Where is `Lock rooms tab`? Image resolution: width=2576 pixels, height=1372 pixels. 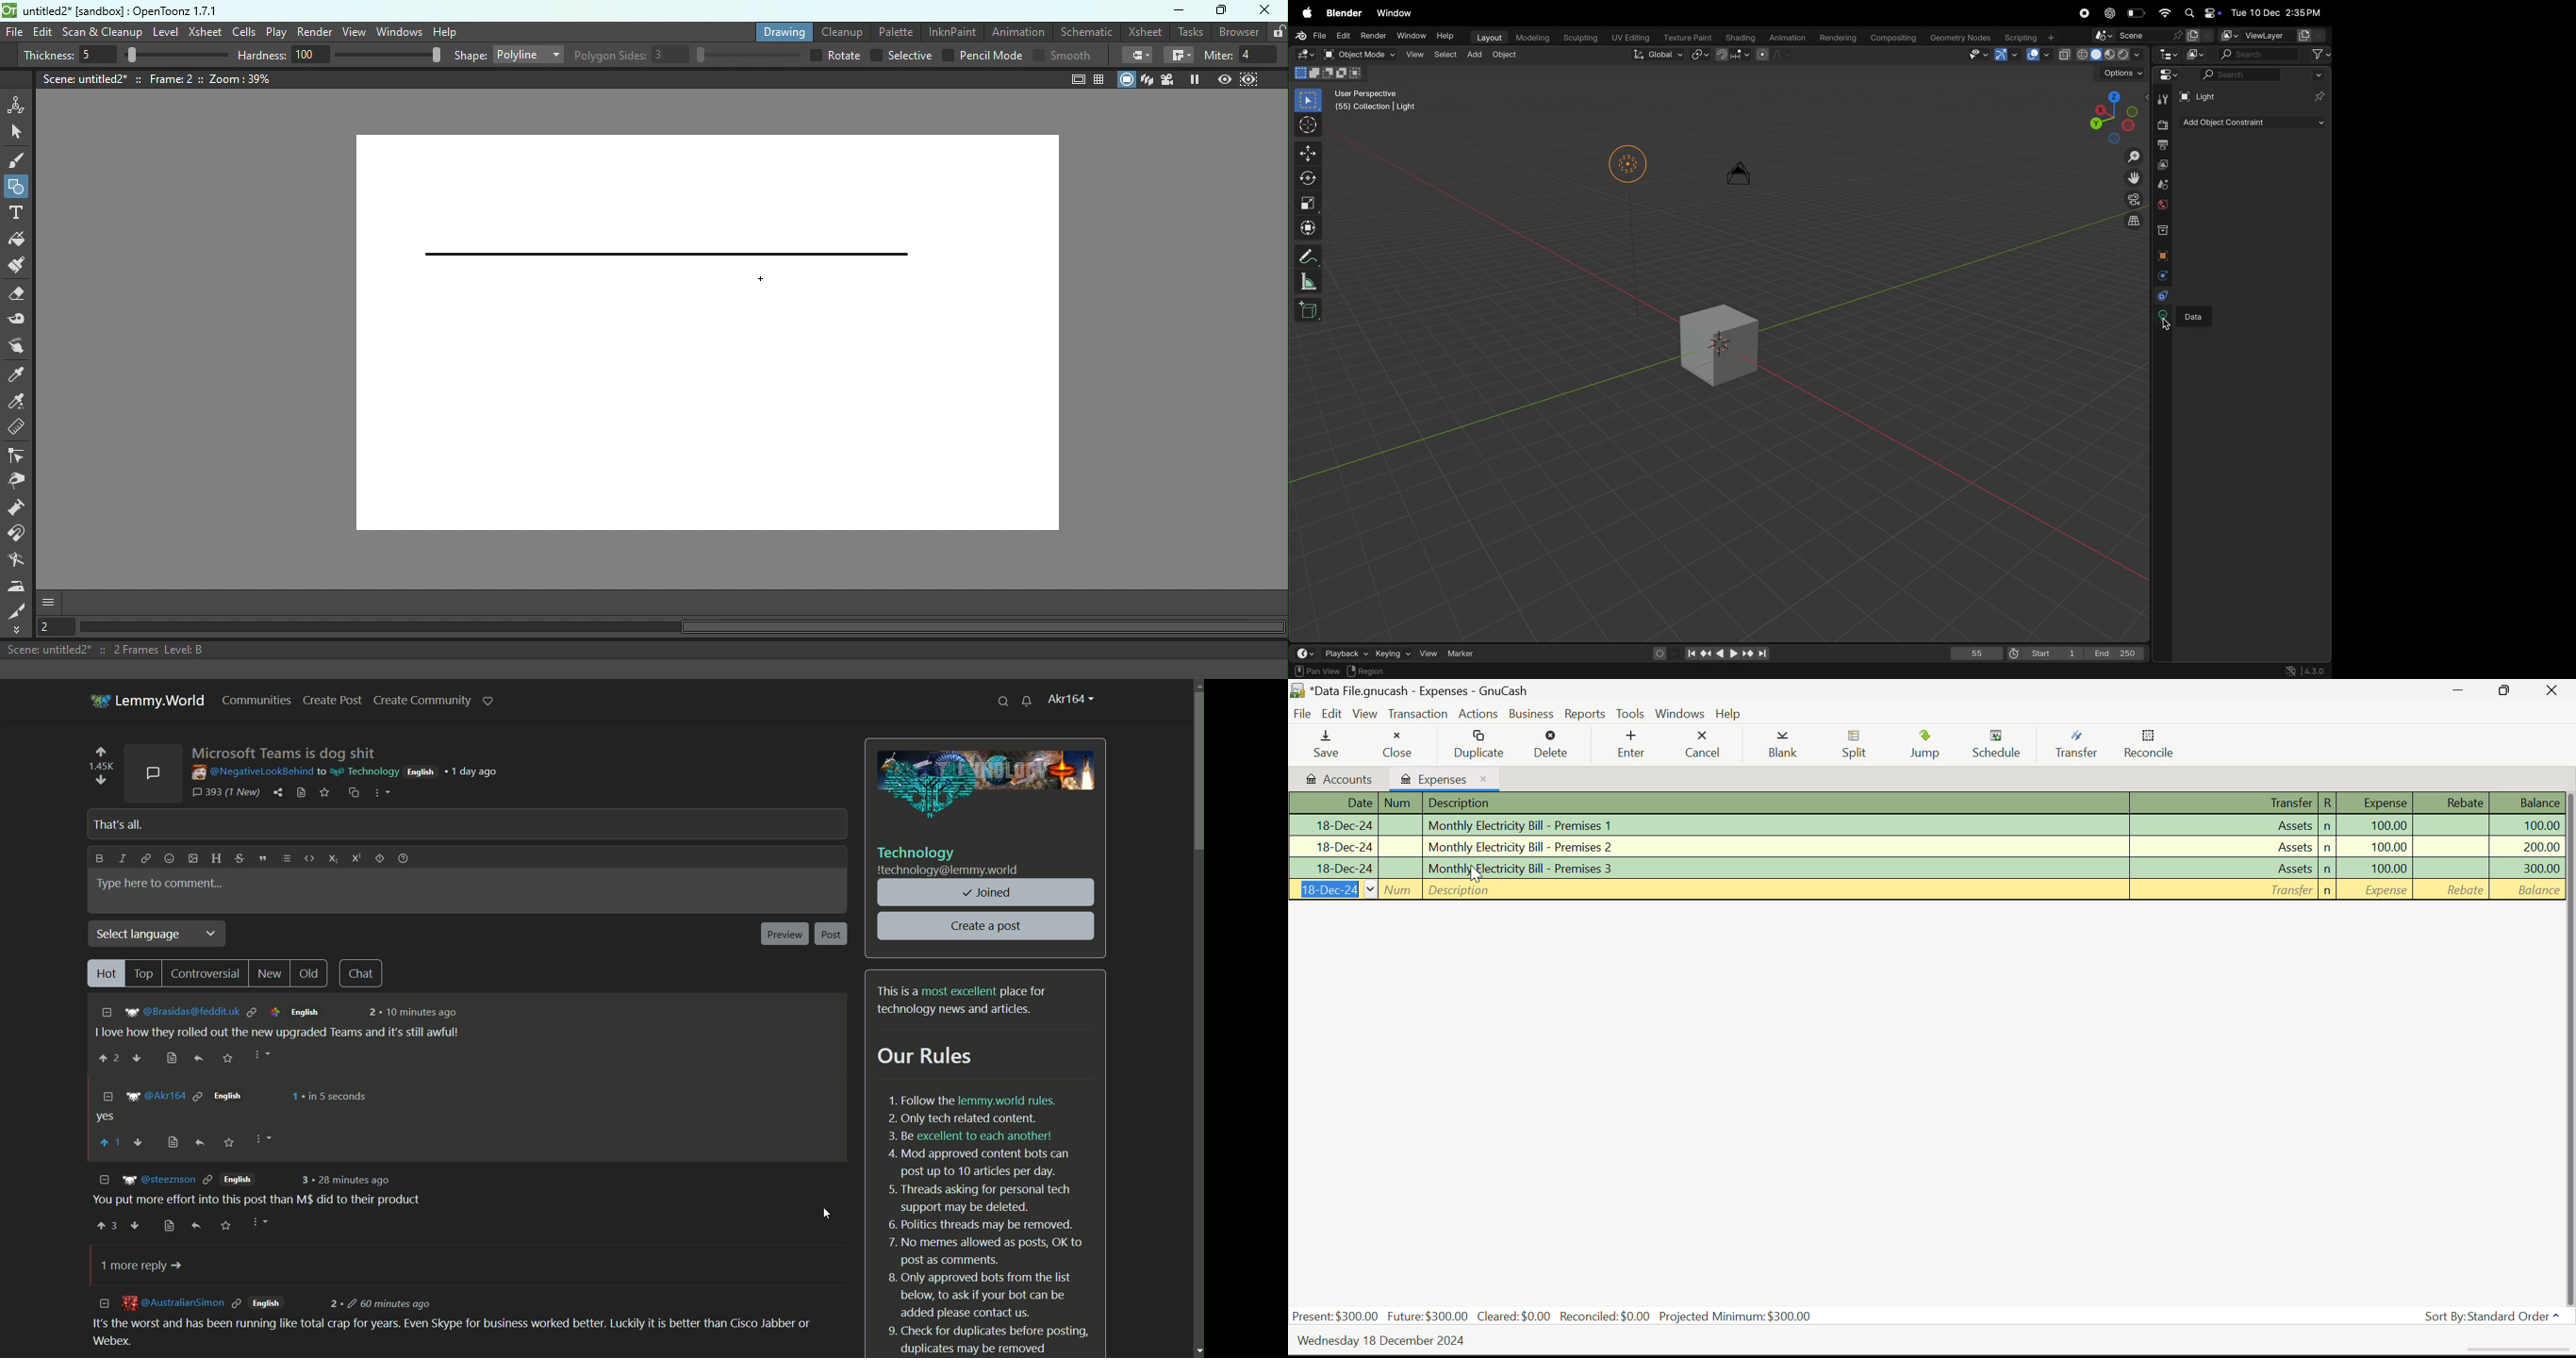
Lock rooms tab is located at coordinates (1279, 32).